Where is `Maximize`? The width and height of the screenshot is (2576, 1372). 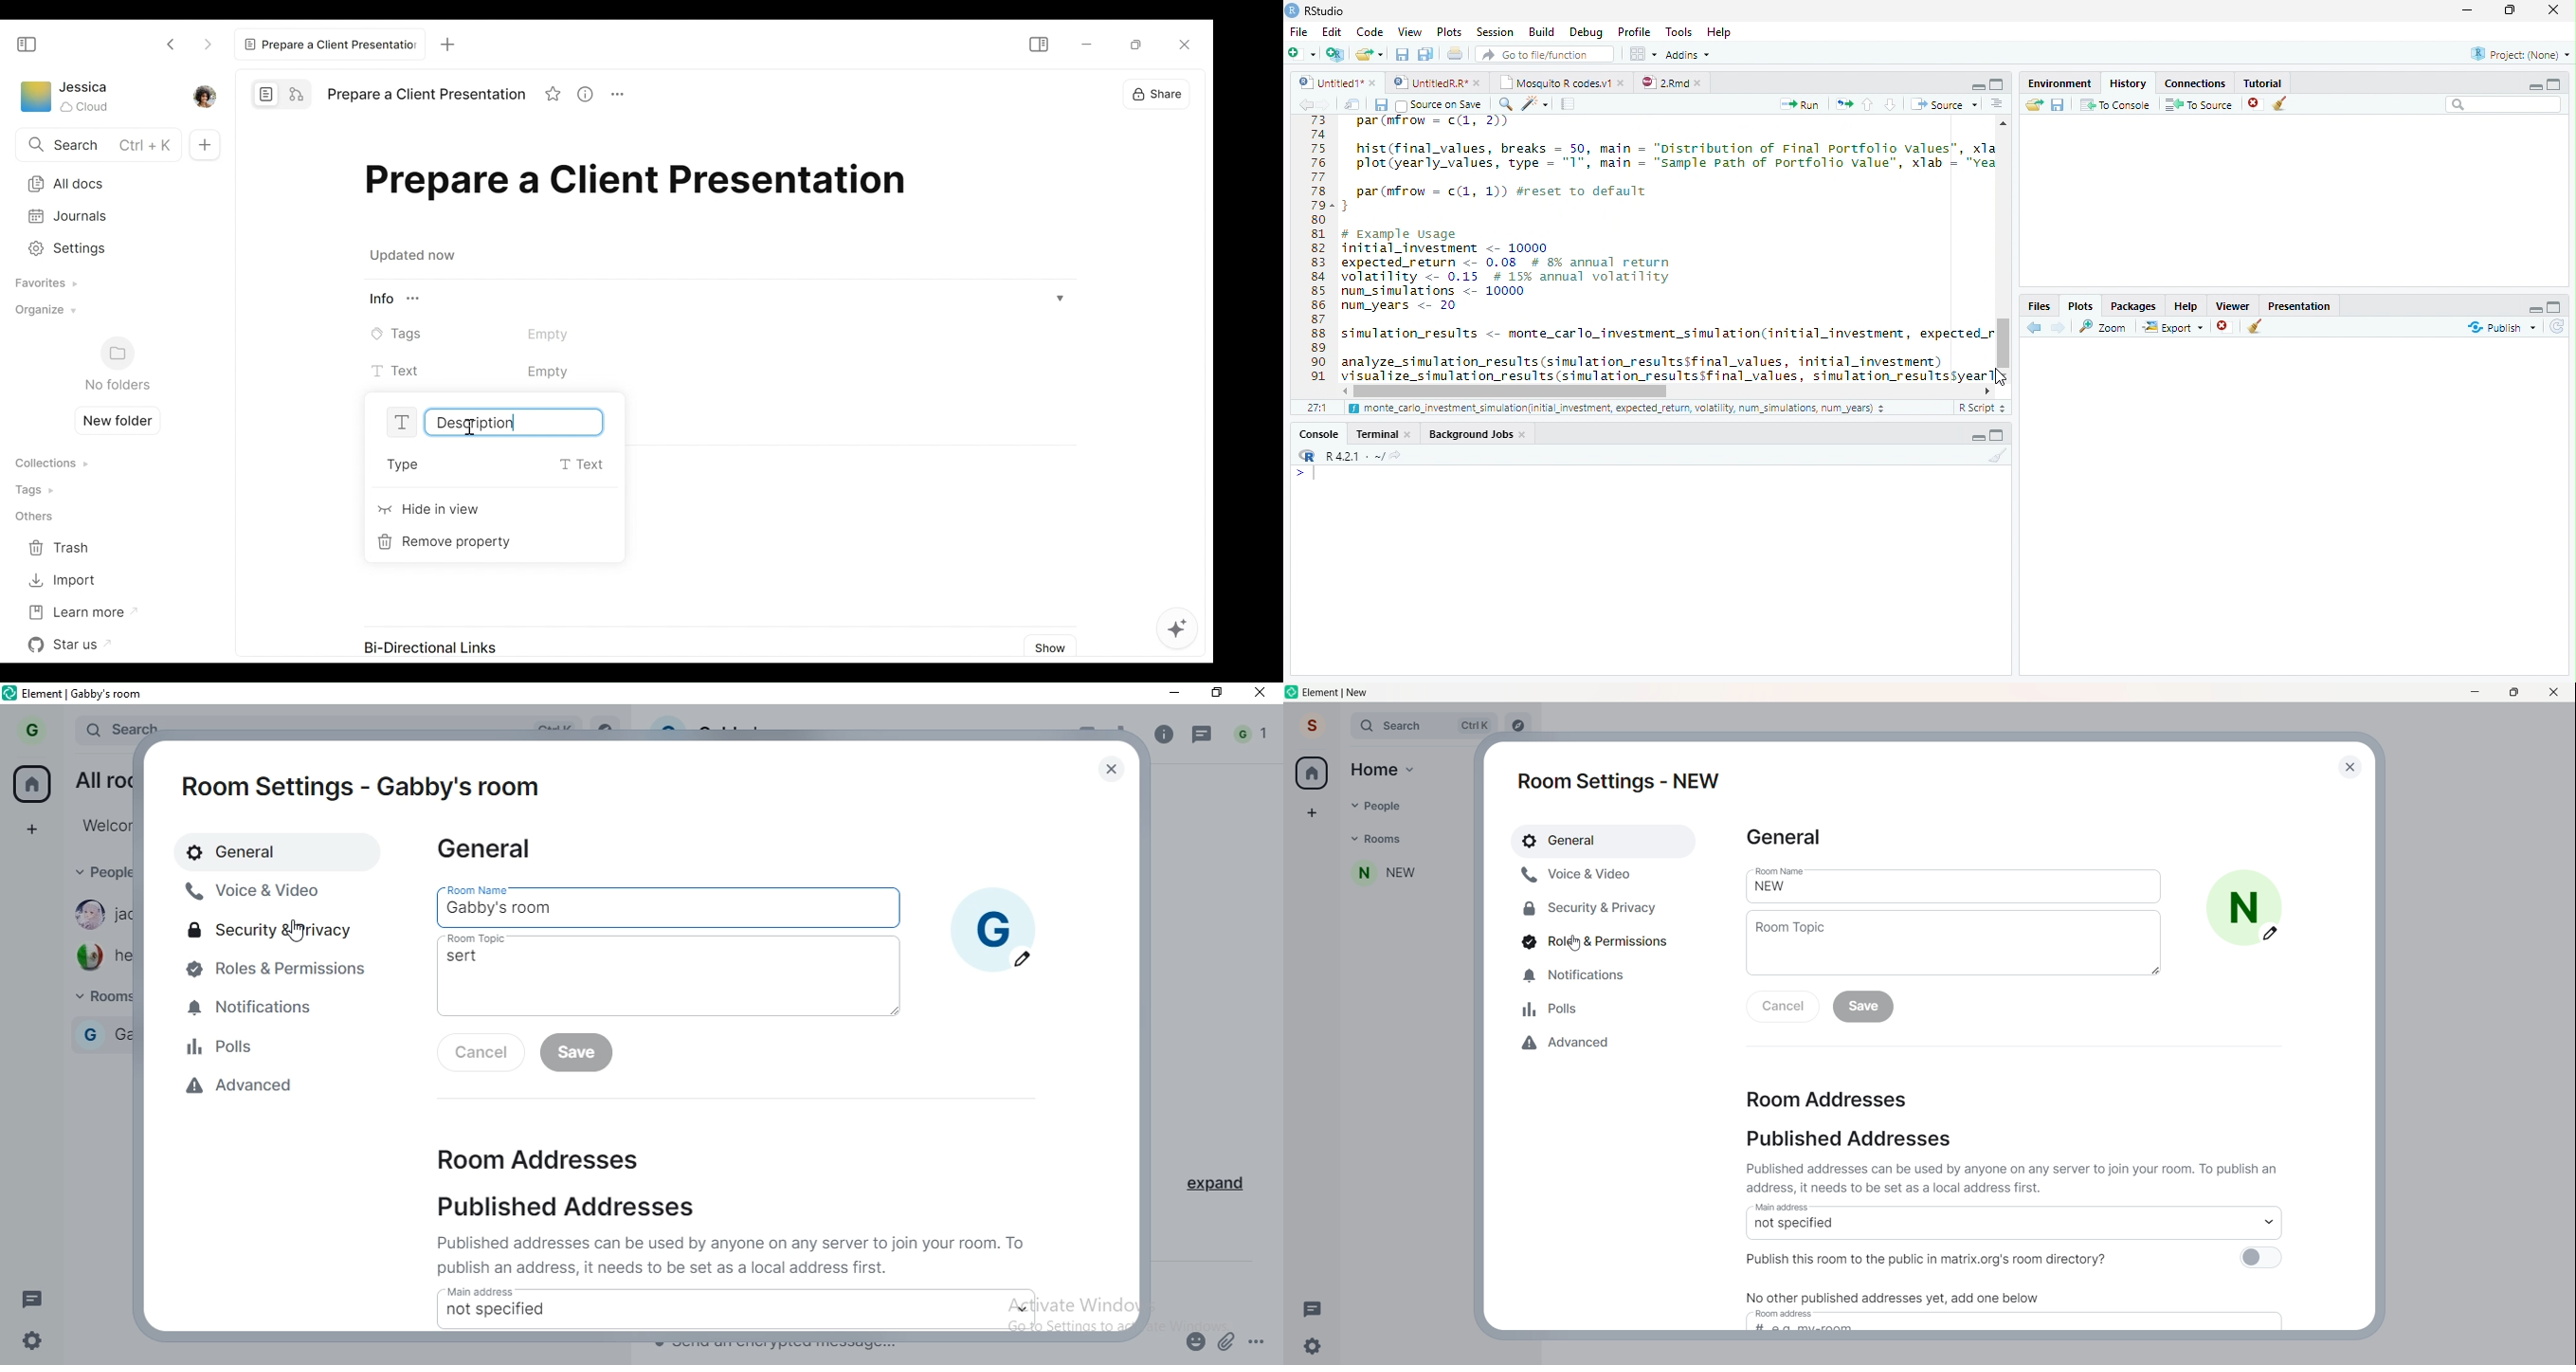 Maximize is located at coordinates (2514, 11).